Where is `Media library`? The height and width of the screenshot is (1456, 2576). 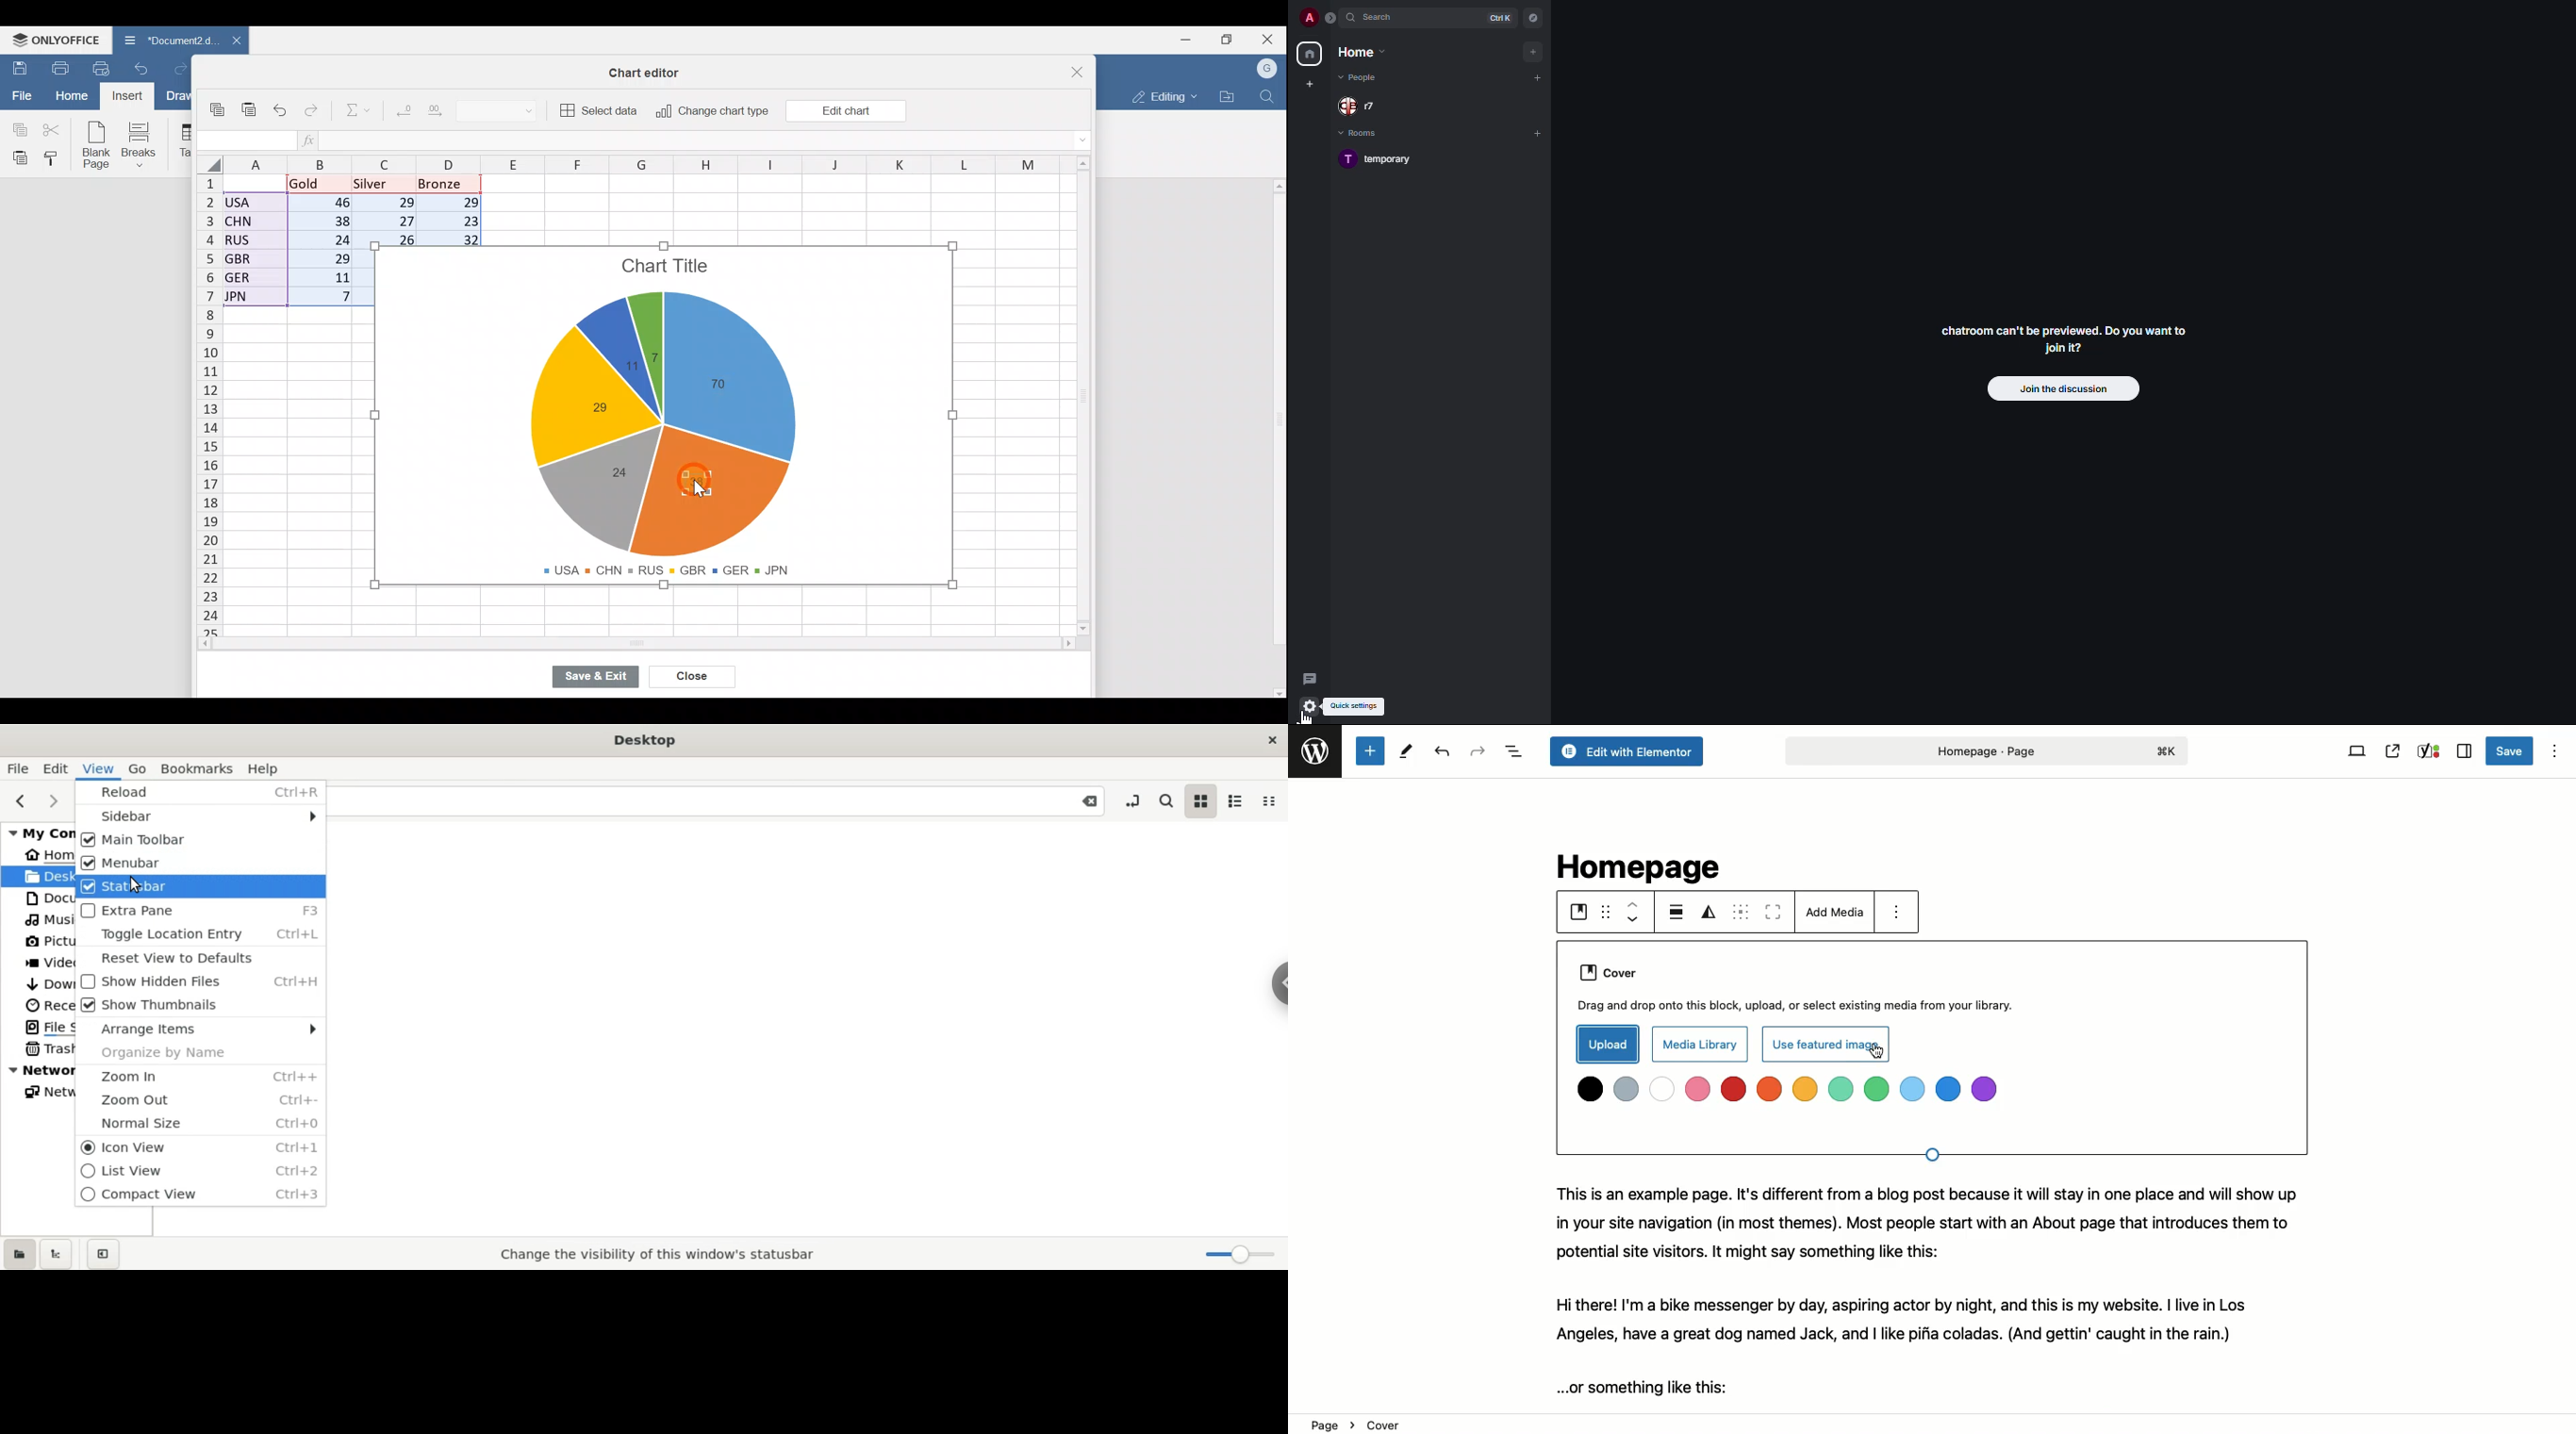 Media library is located at coordinates (1705, 1044).